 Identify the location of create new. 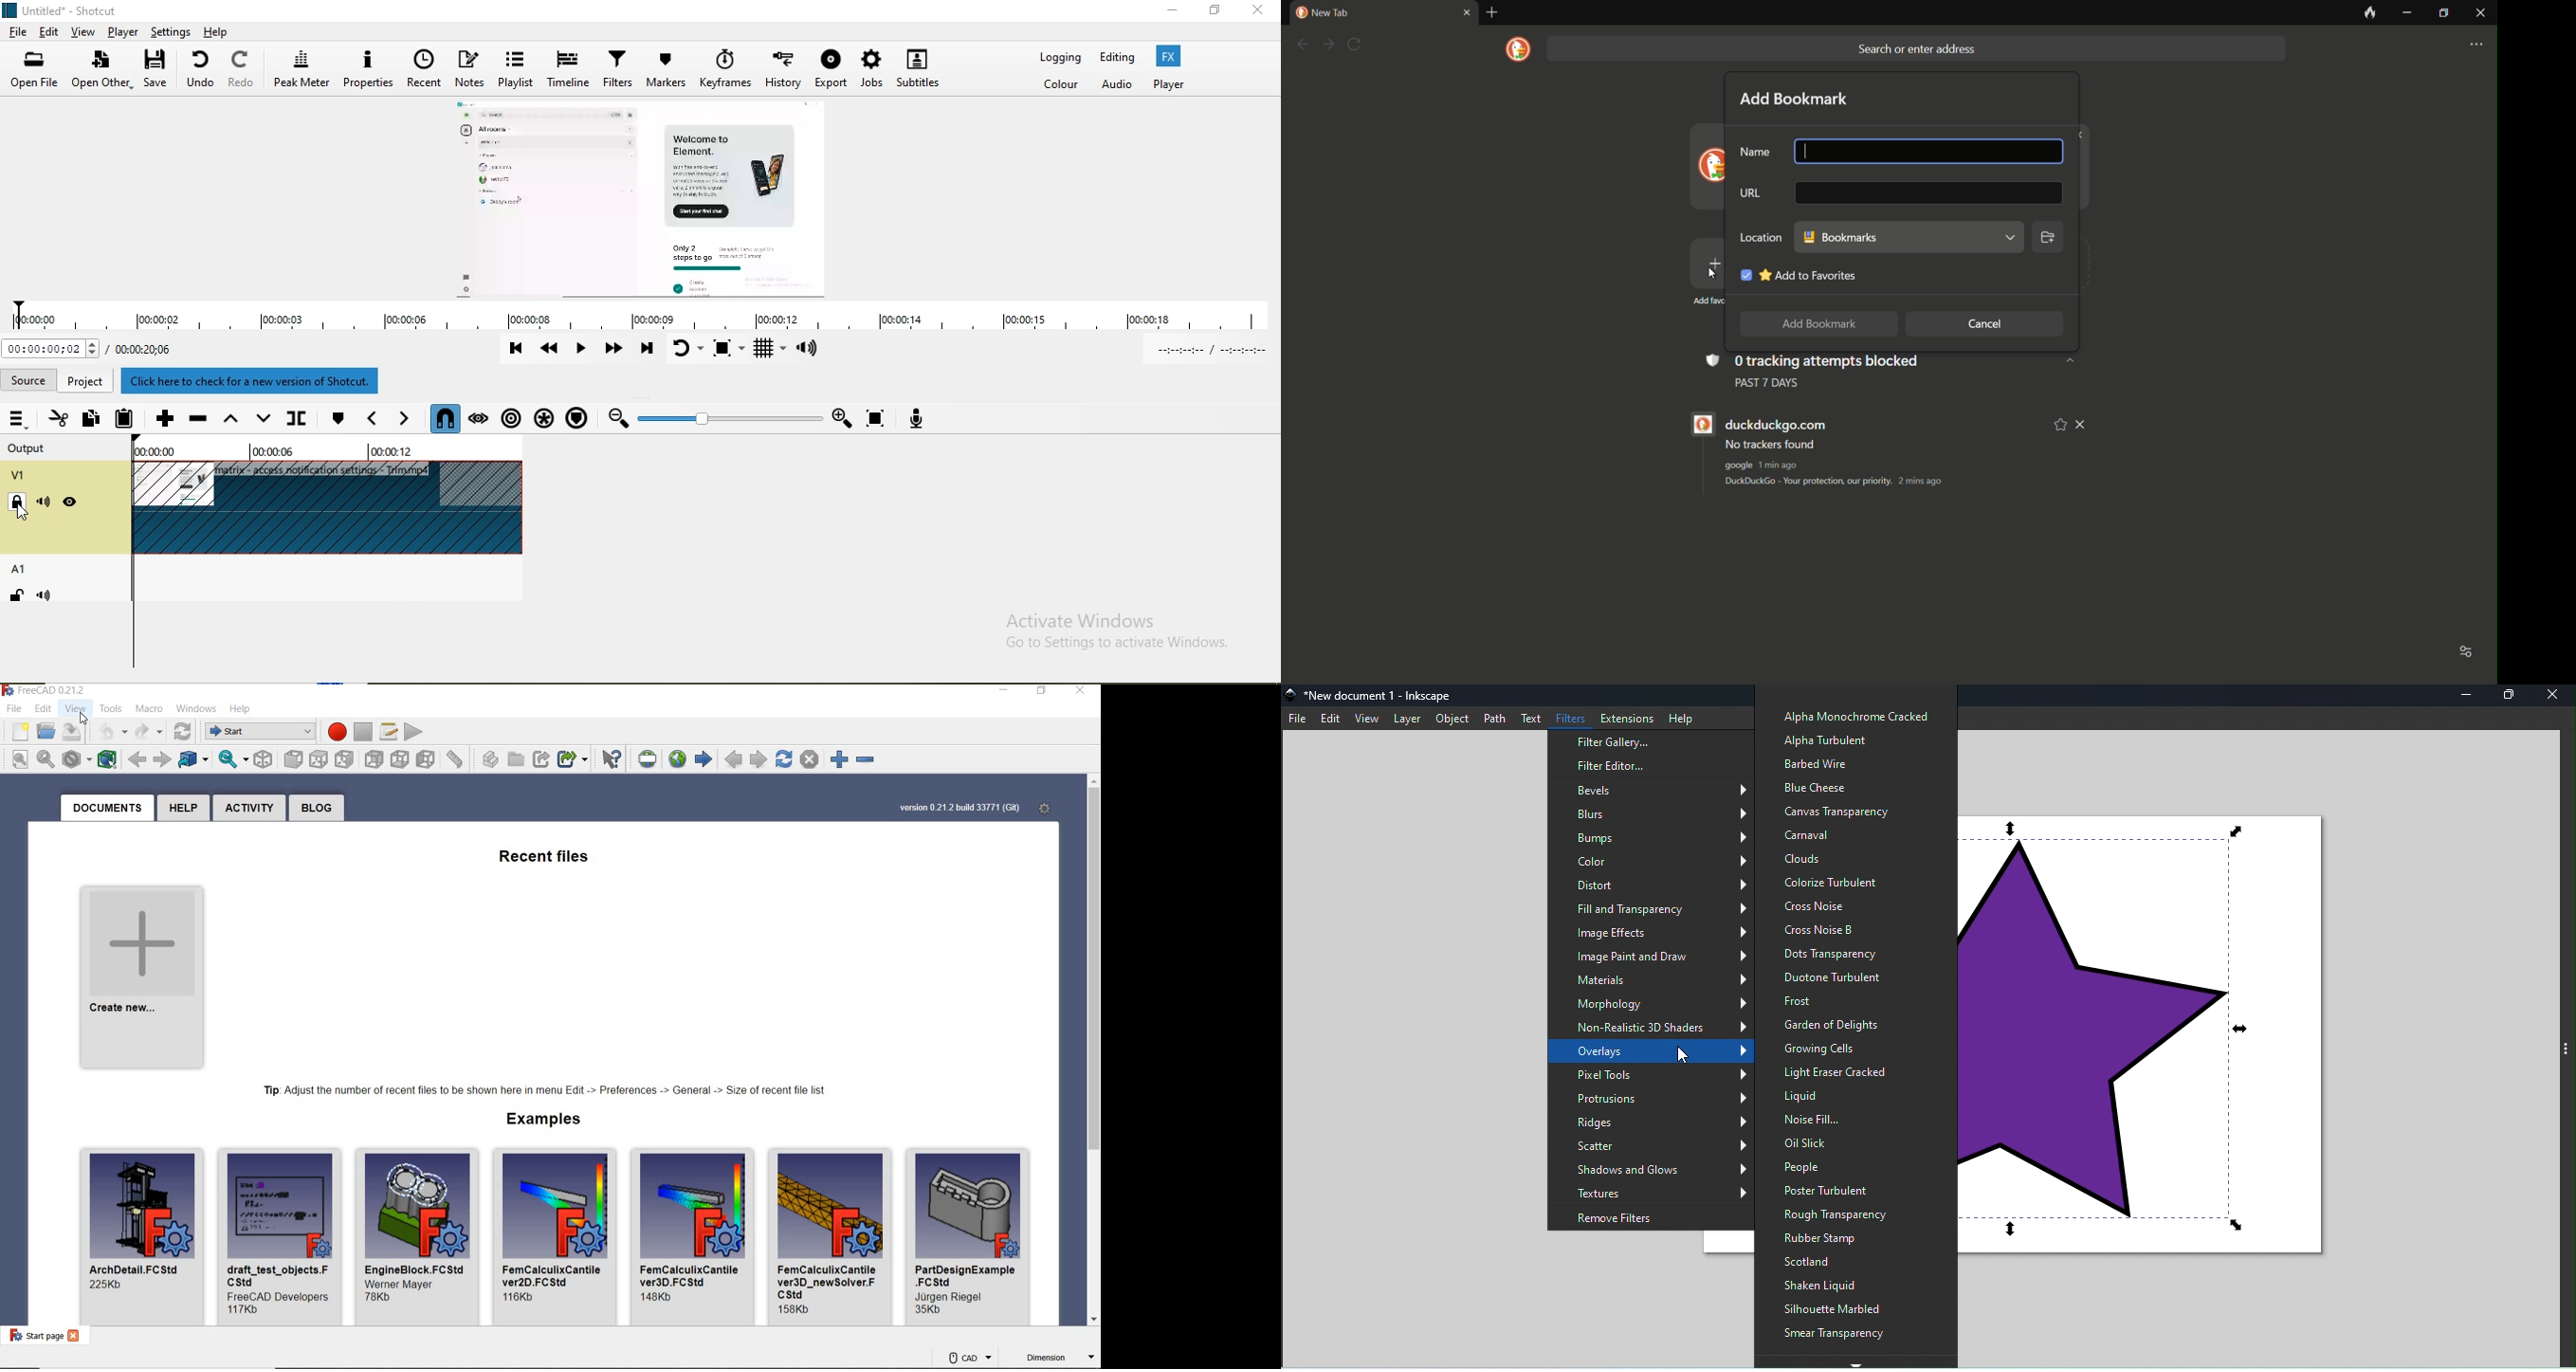
(142, 980).